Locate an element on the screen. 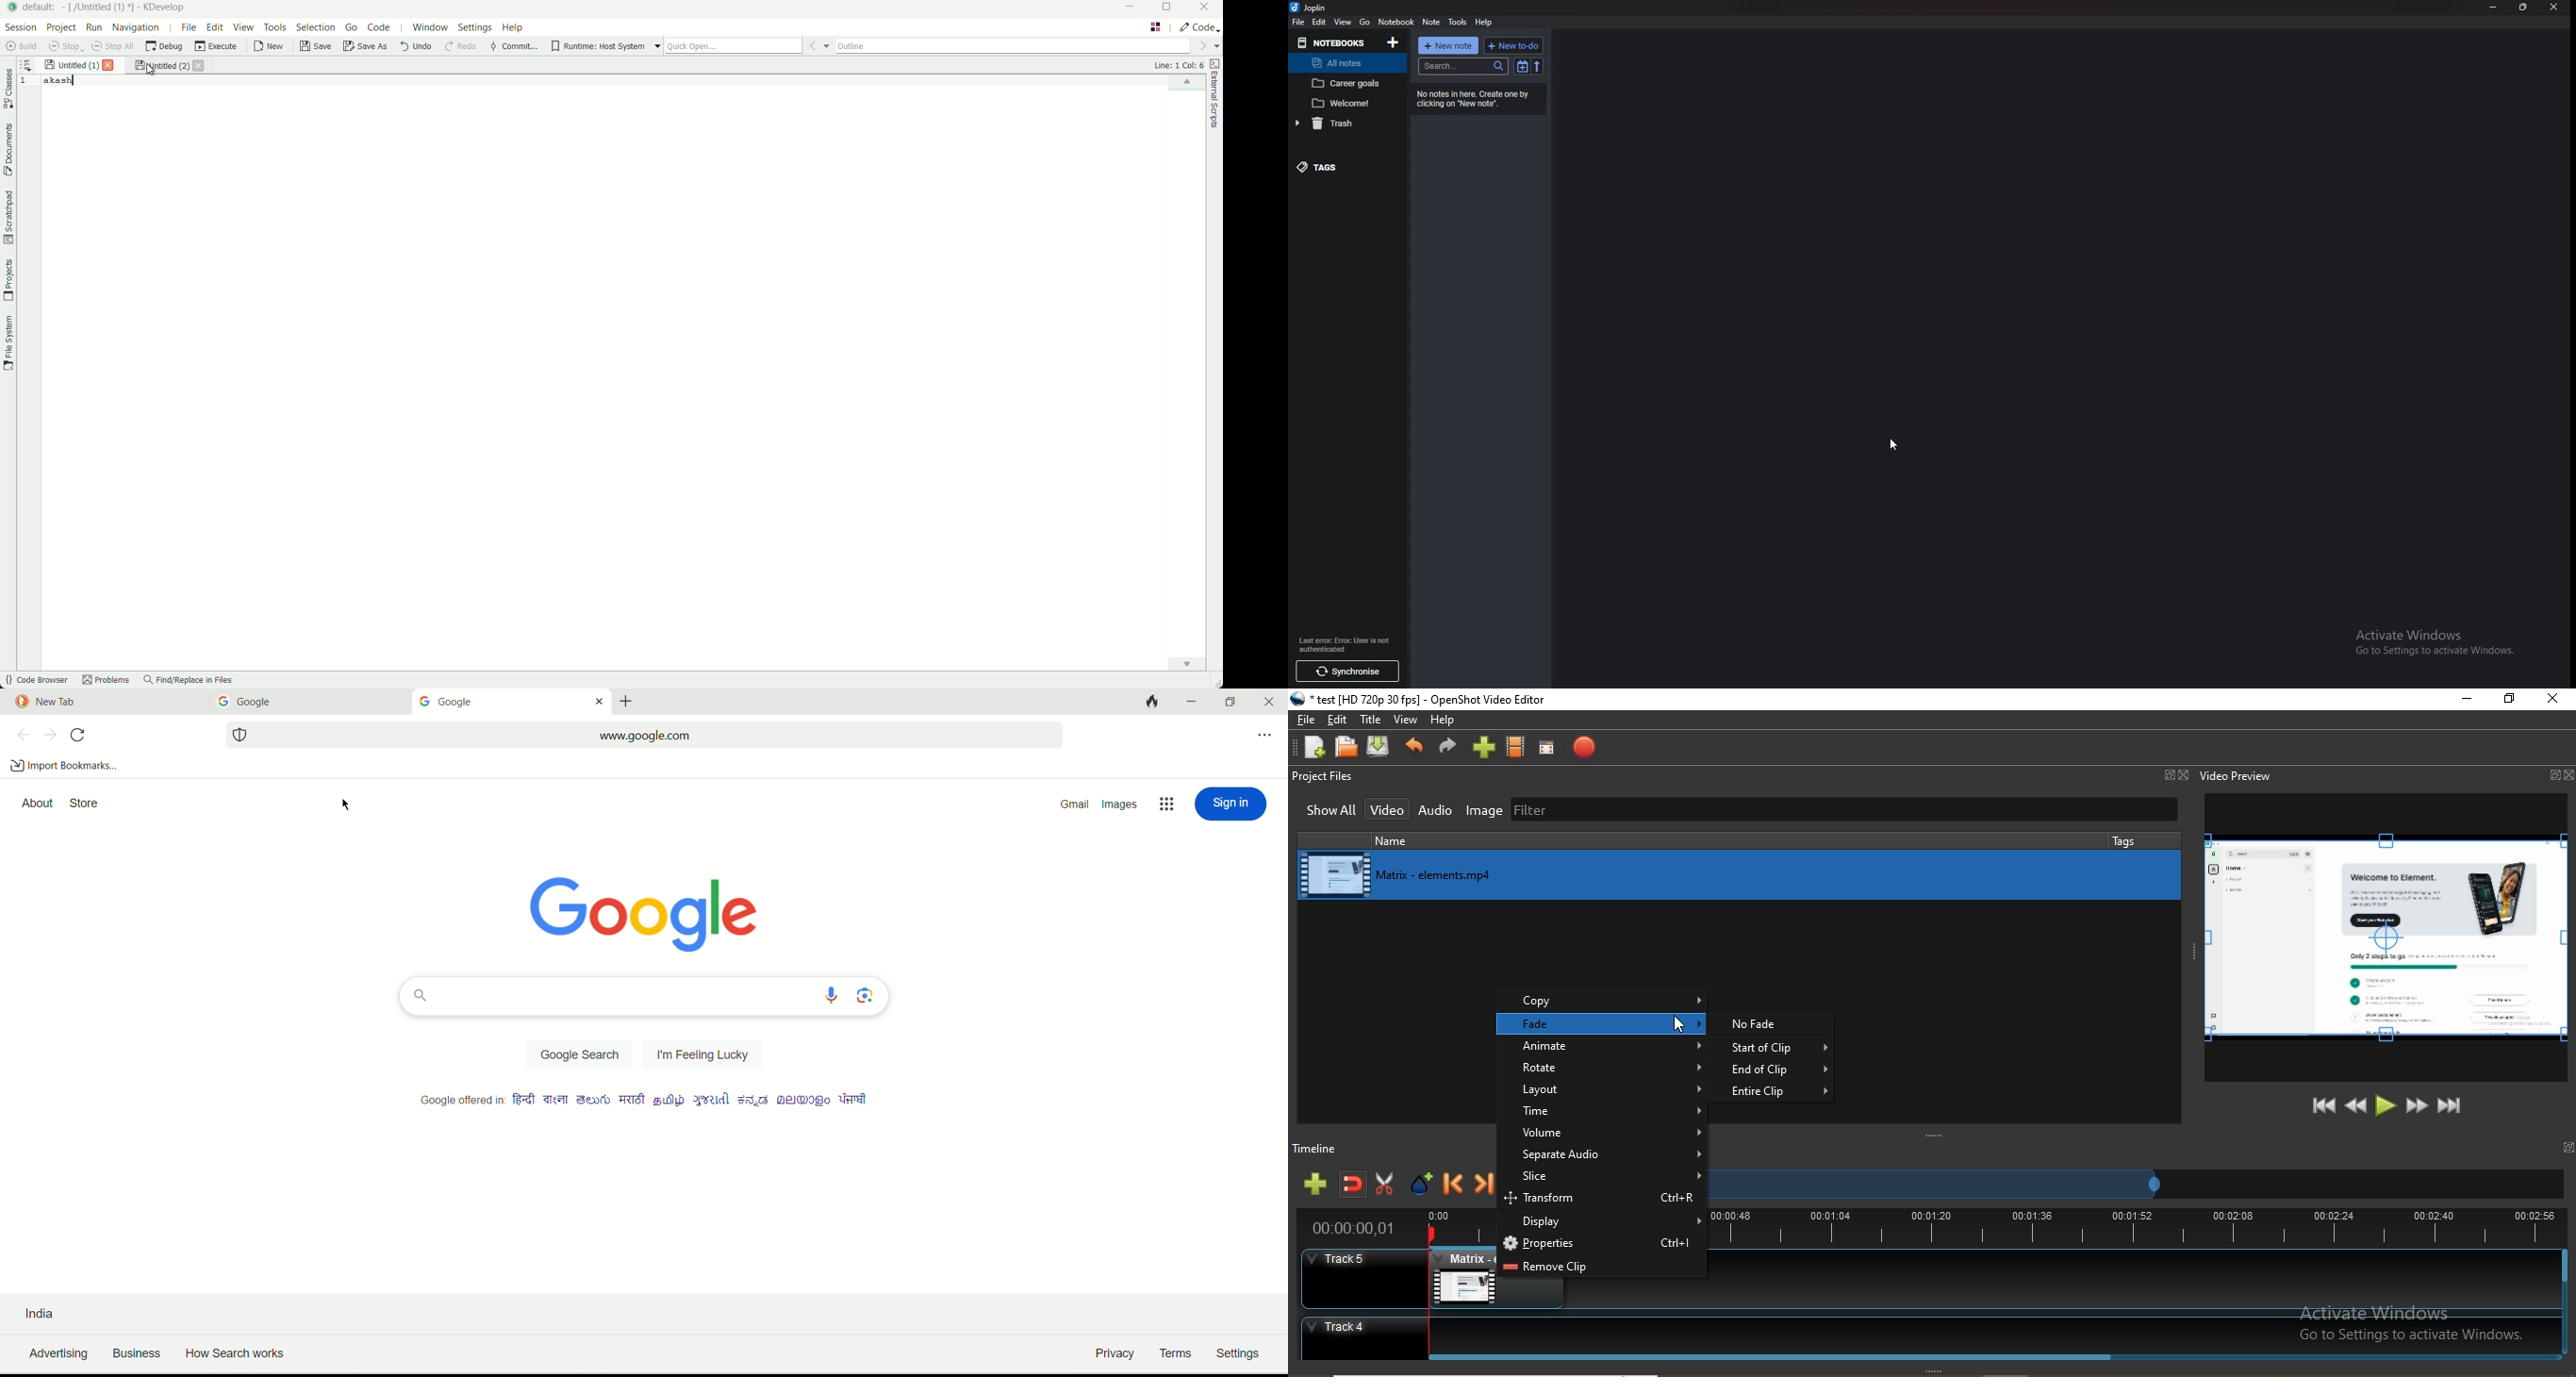 This screenshot has width=2576, height=1400. time is located at coordinates (1607, 1113).